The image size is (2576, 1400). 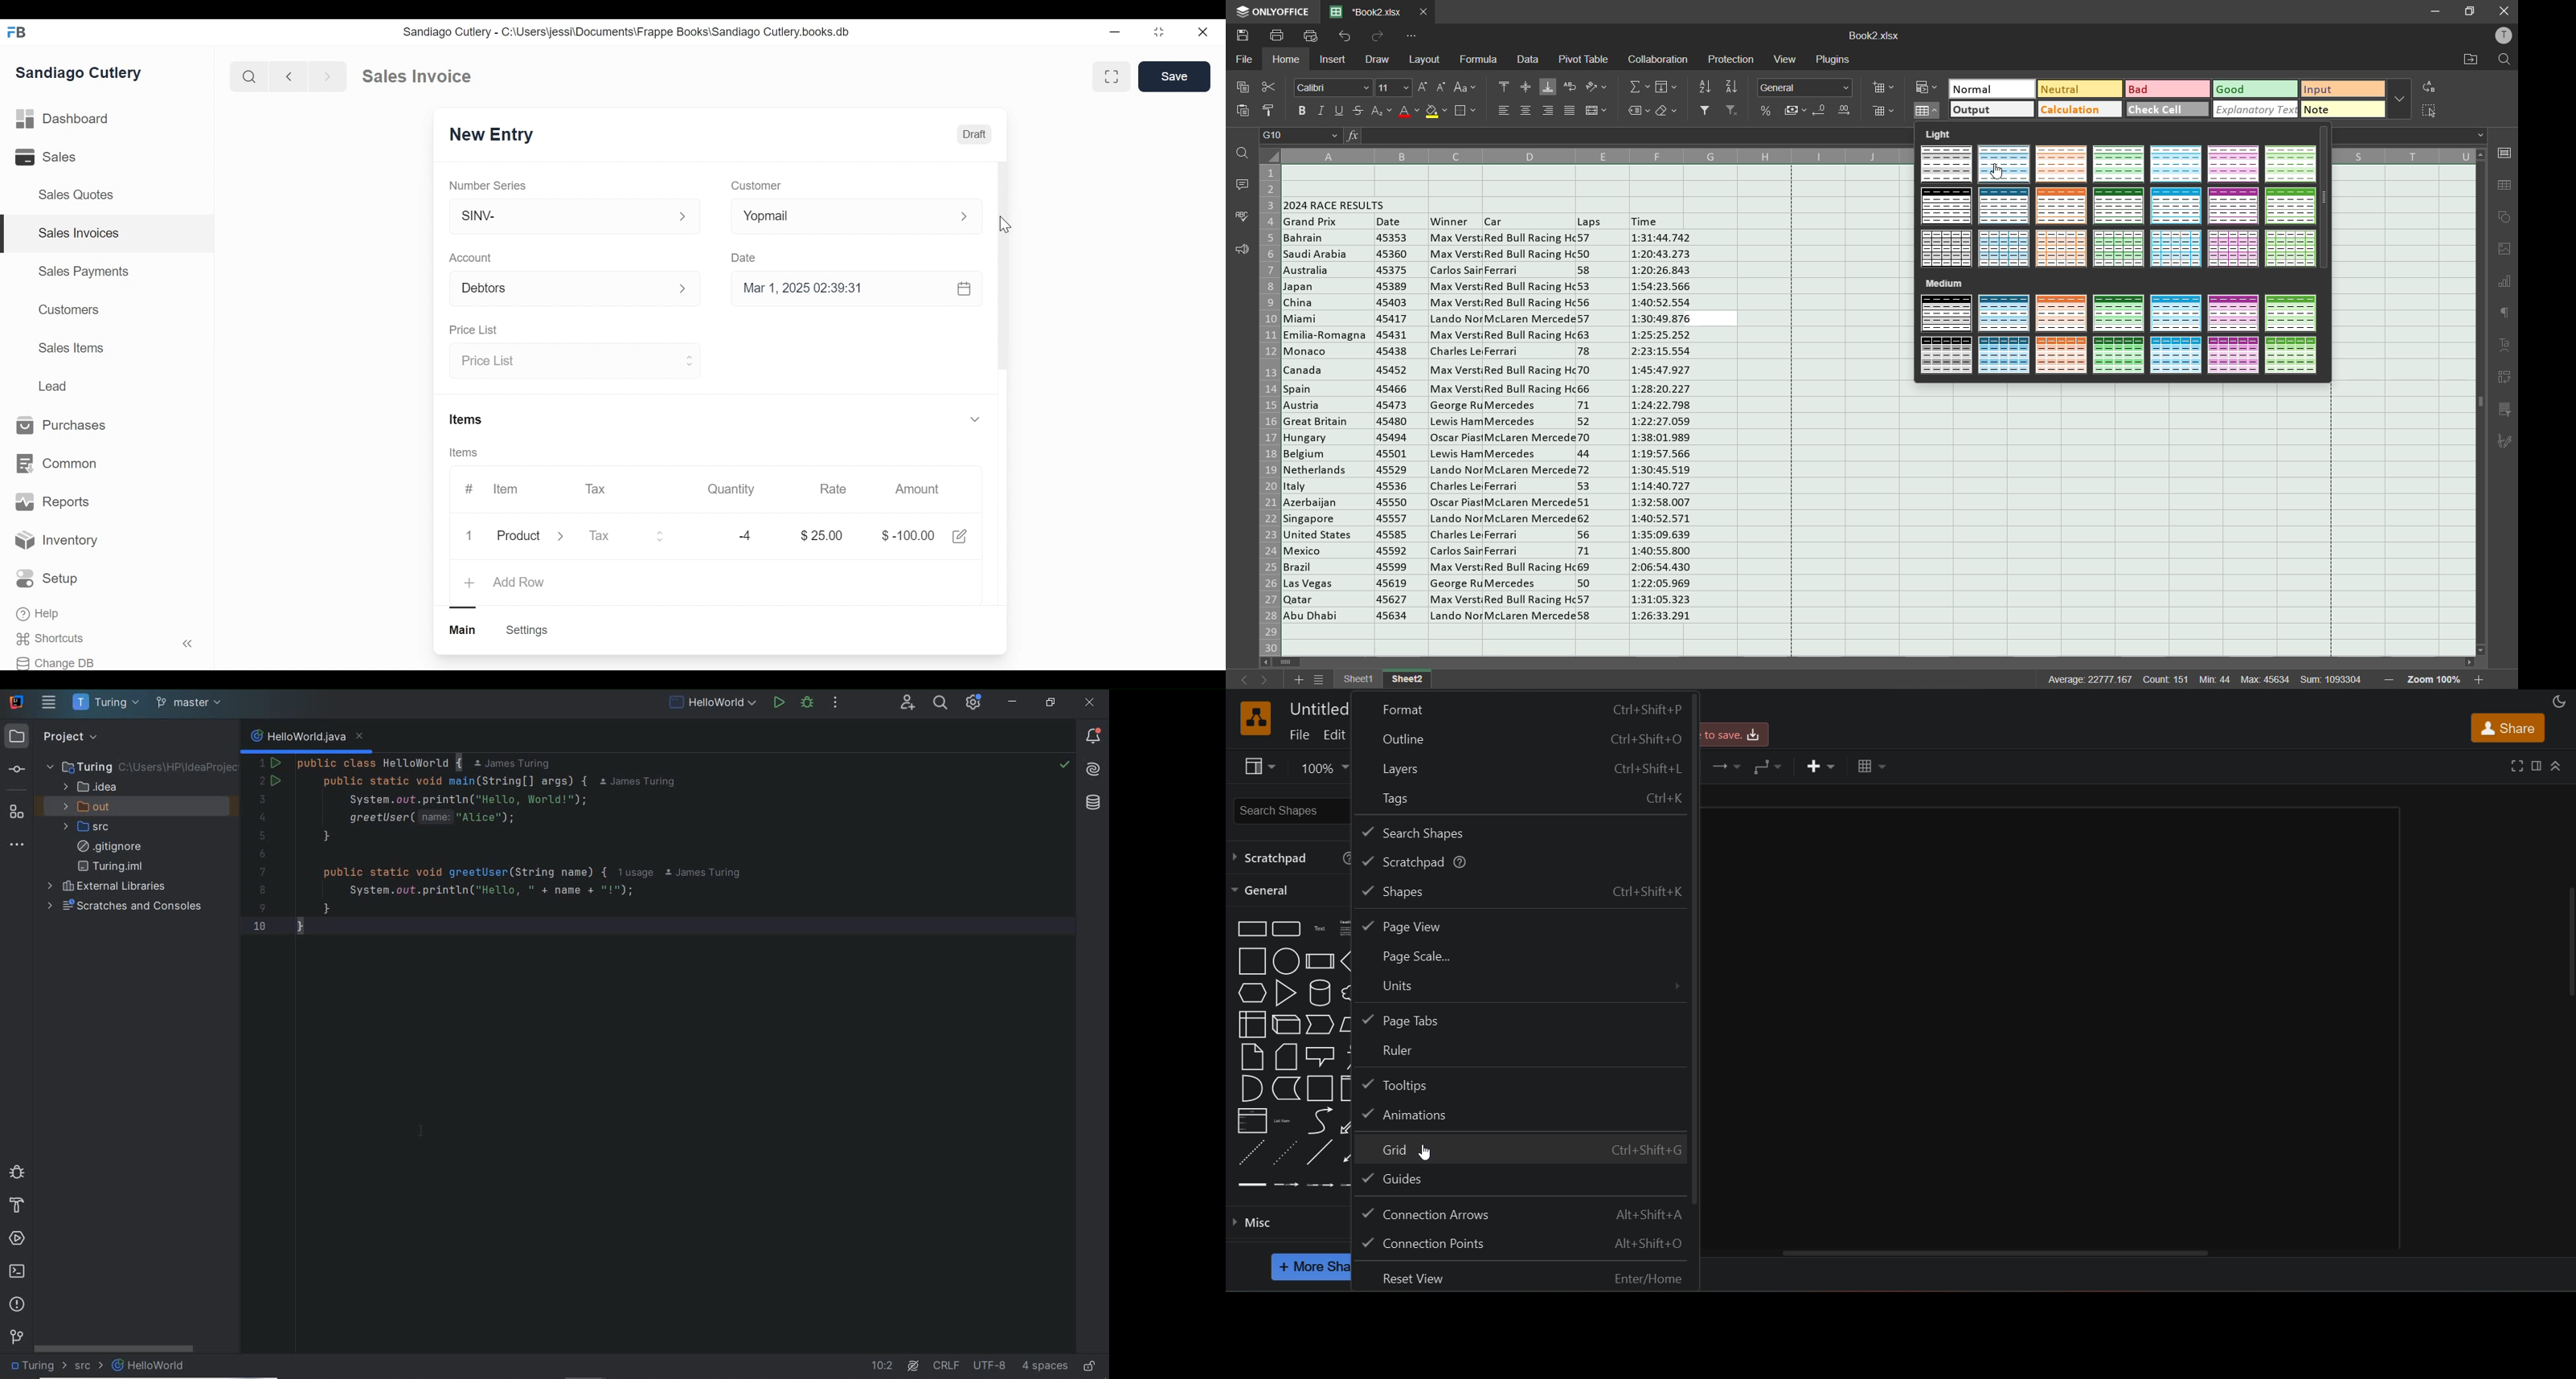 What do you see at coordinates (38, 614) in the screenshot?
I see ` Help` at bounding box center [38, 614].